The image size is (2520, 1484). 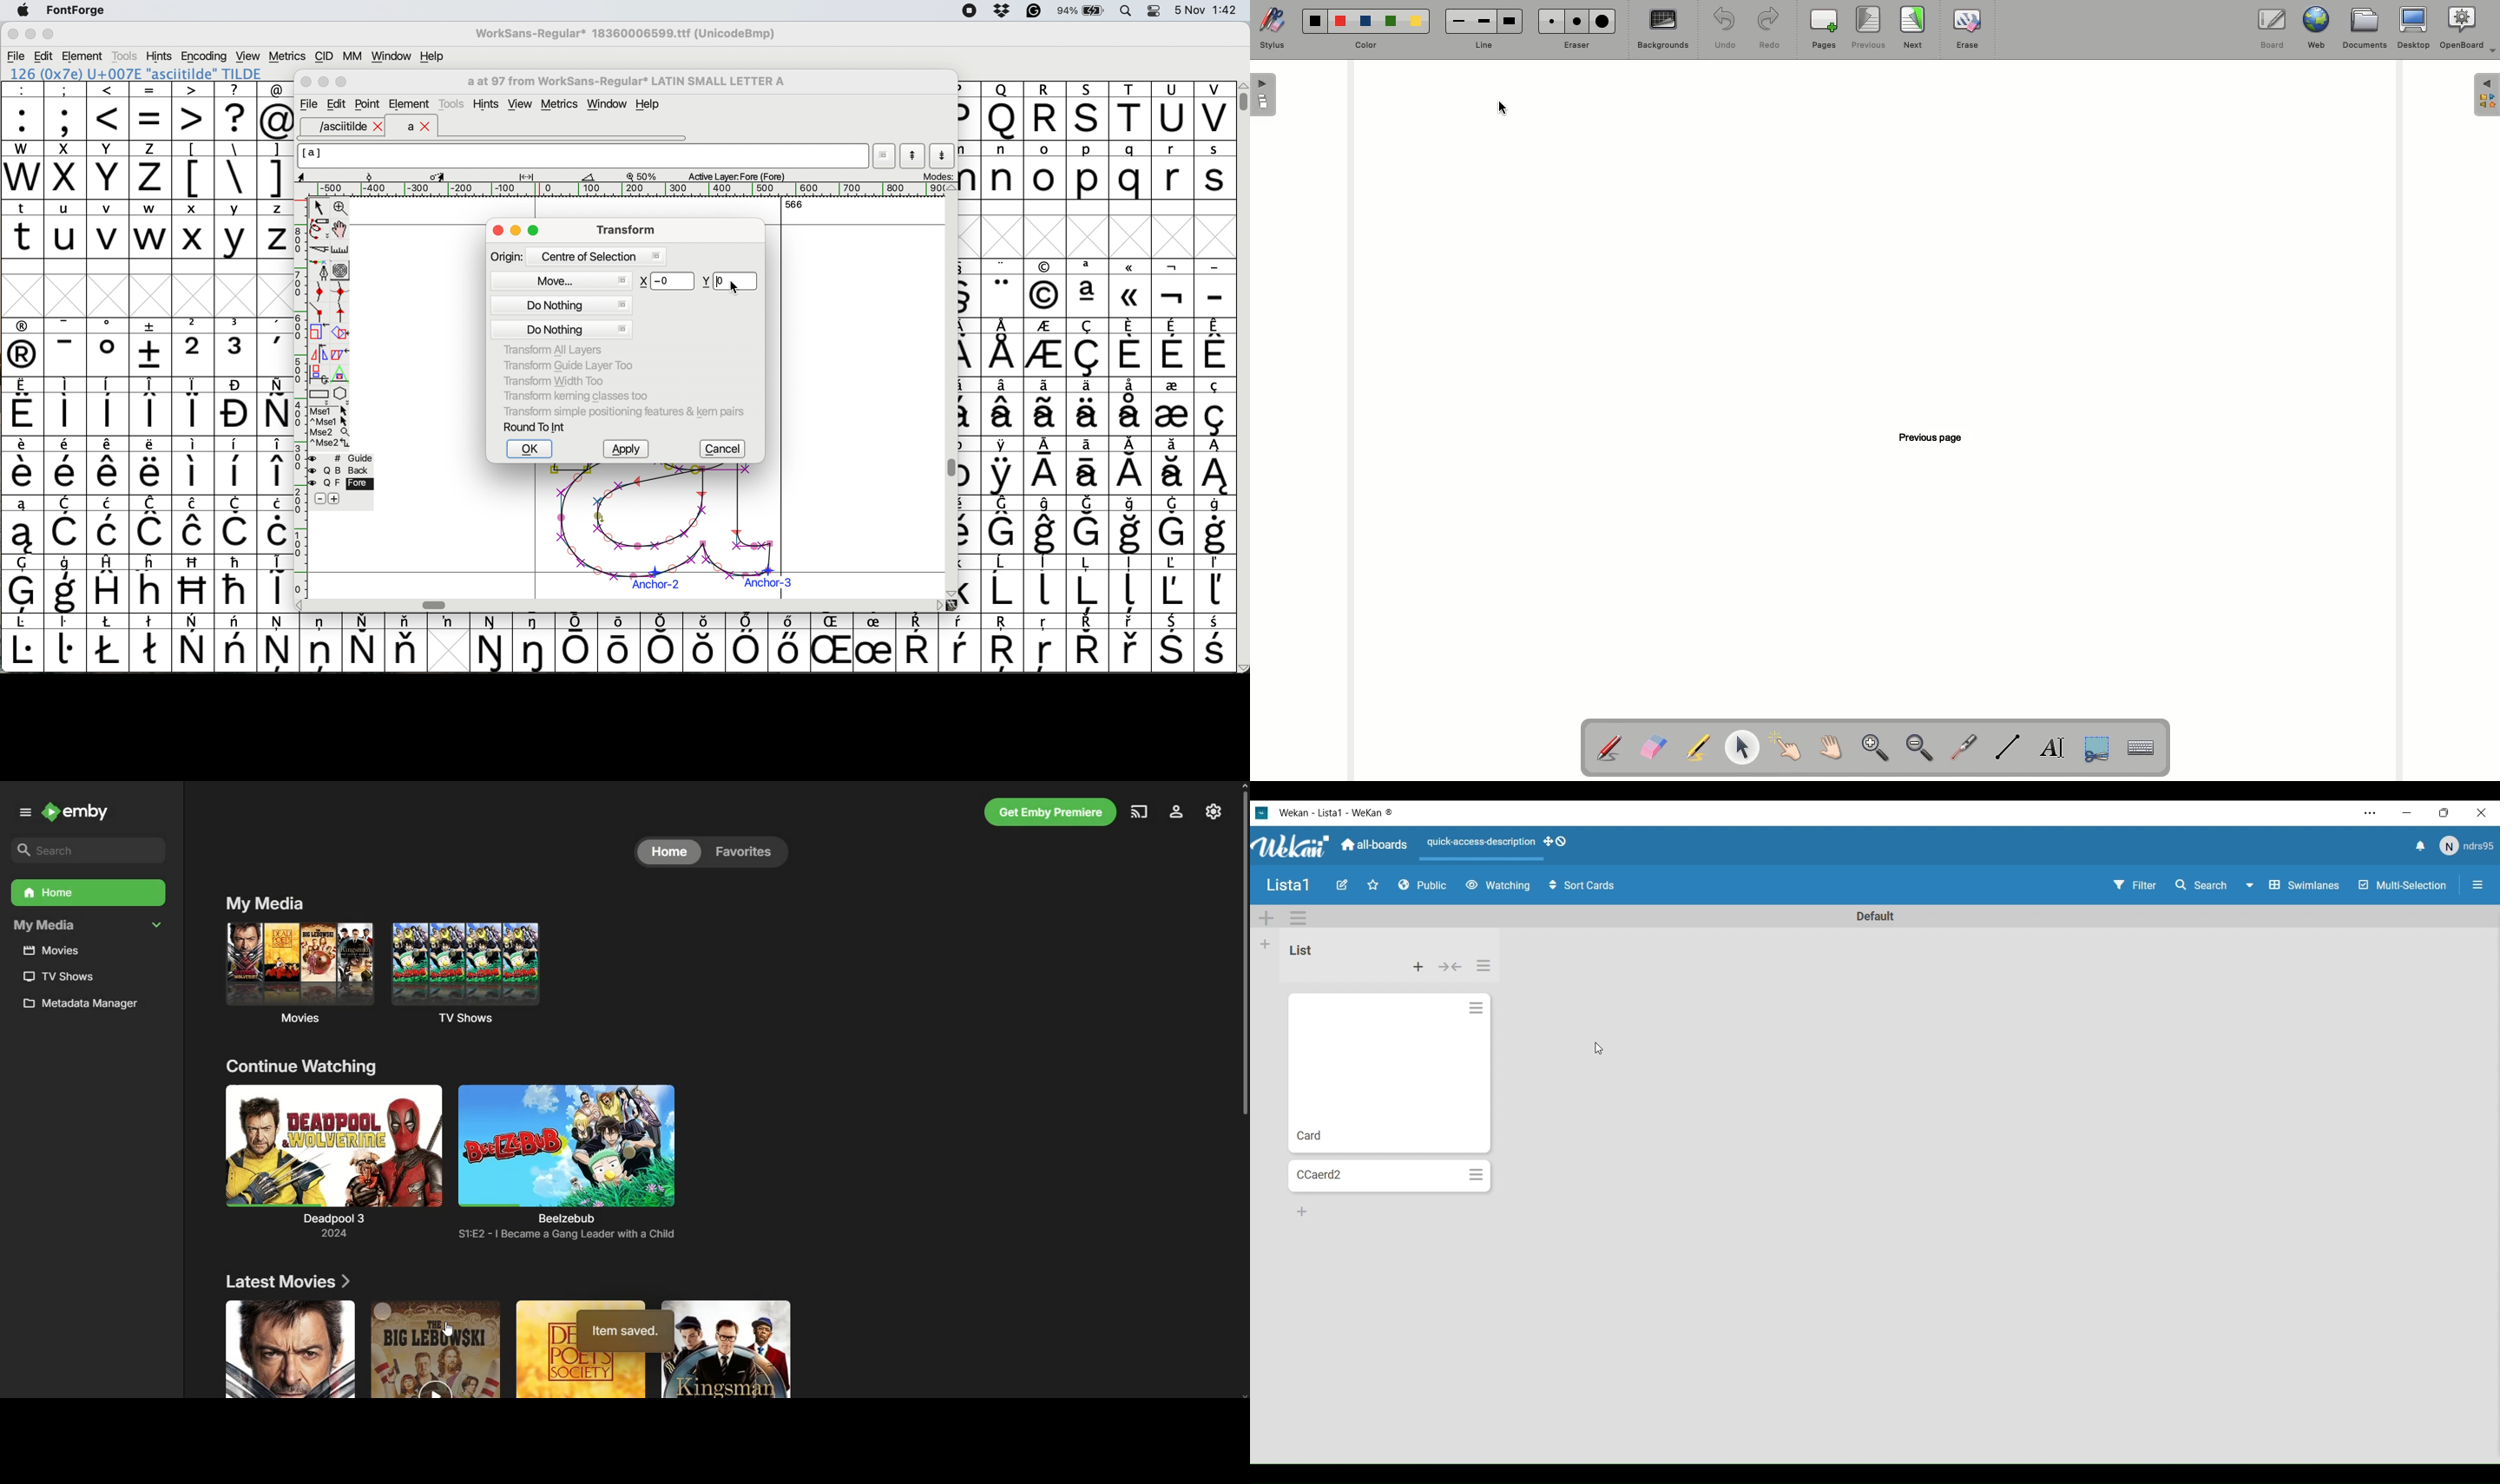 I want to click on Name, so click(x=1288, y=886).